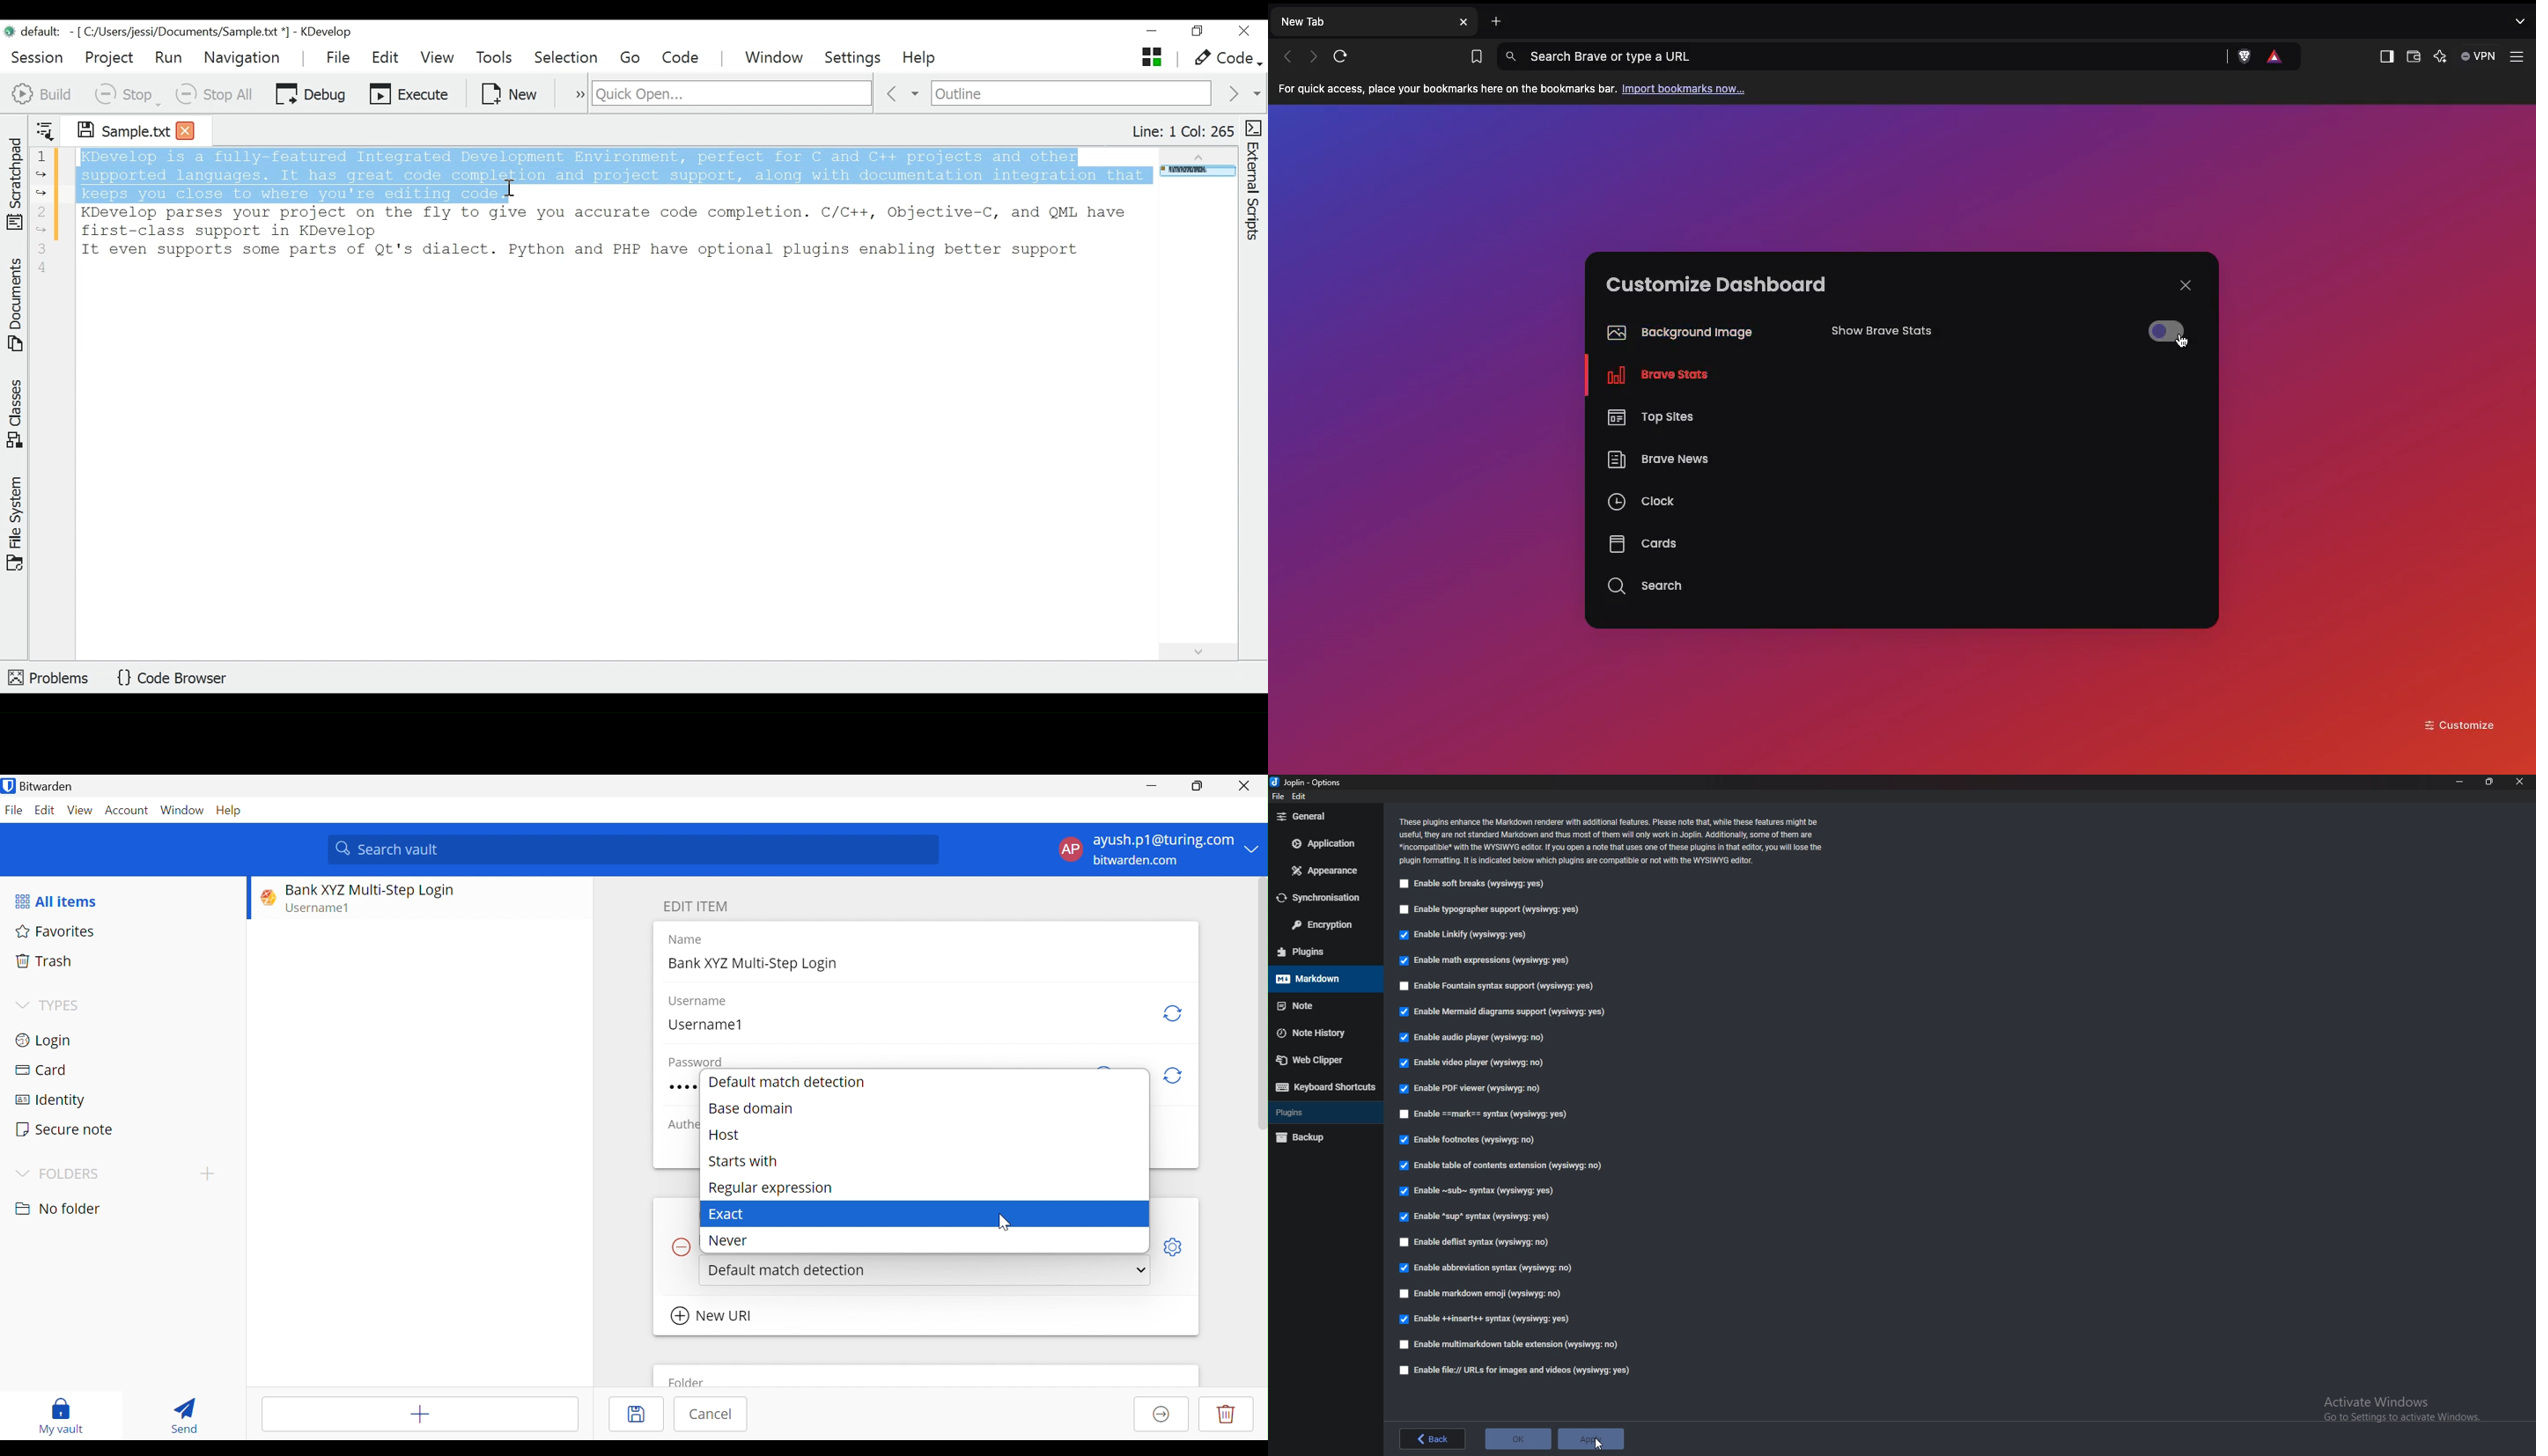 This screenshot has width=2548, height=1456. What do you see at coordinates (2459, 782) in the screenshot?
I see `minimize` at bounding box center [2459, 782].